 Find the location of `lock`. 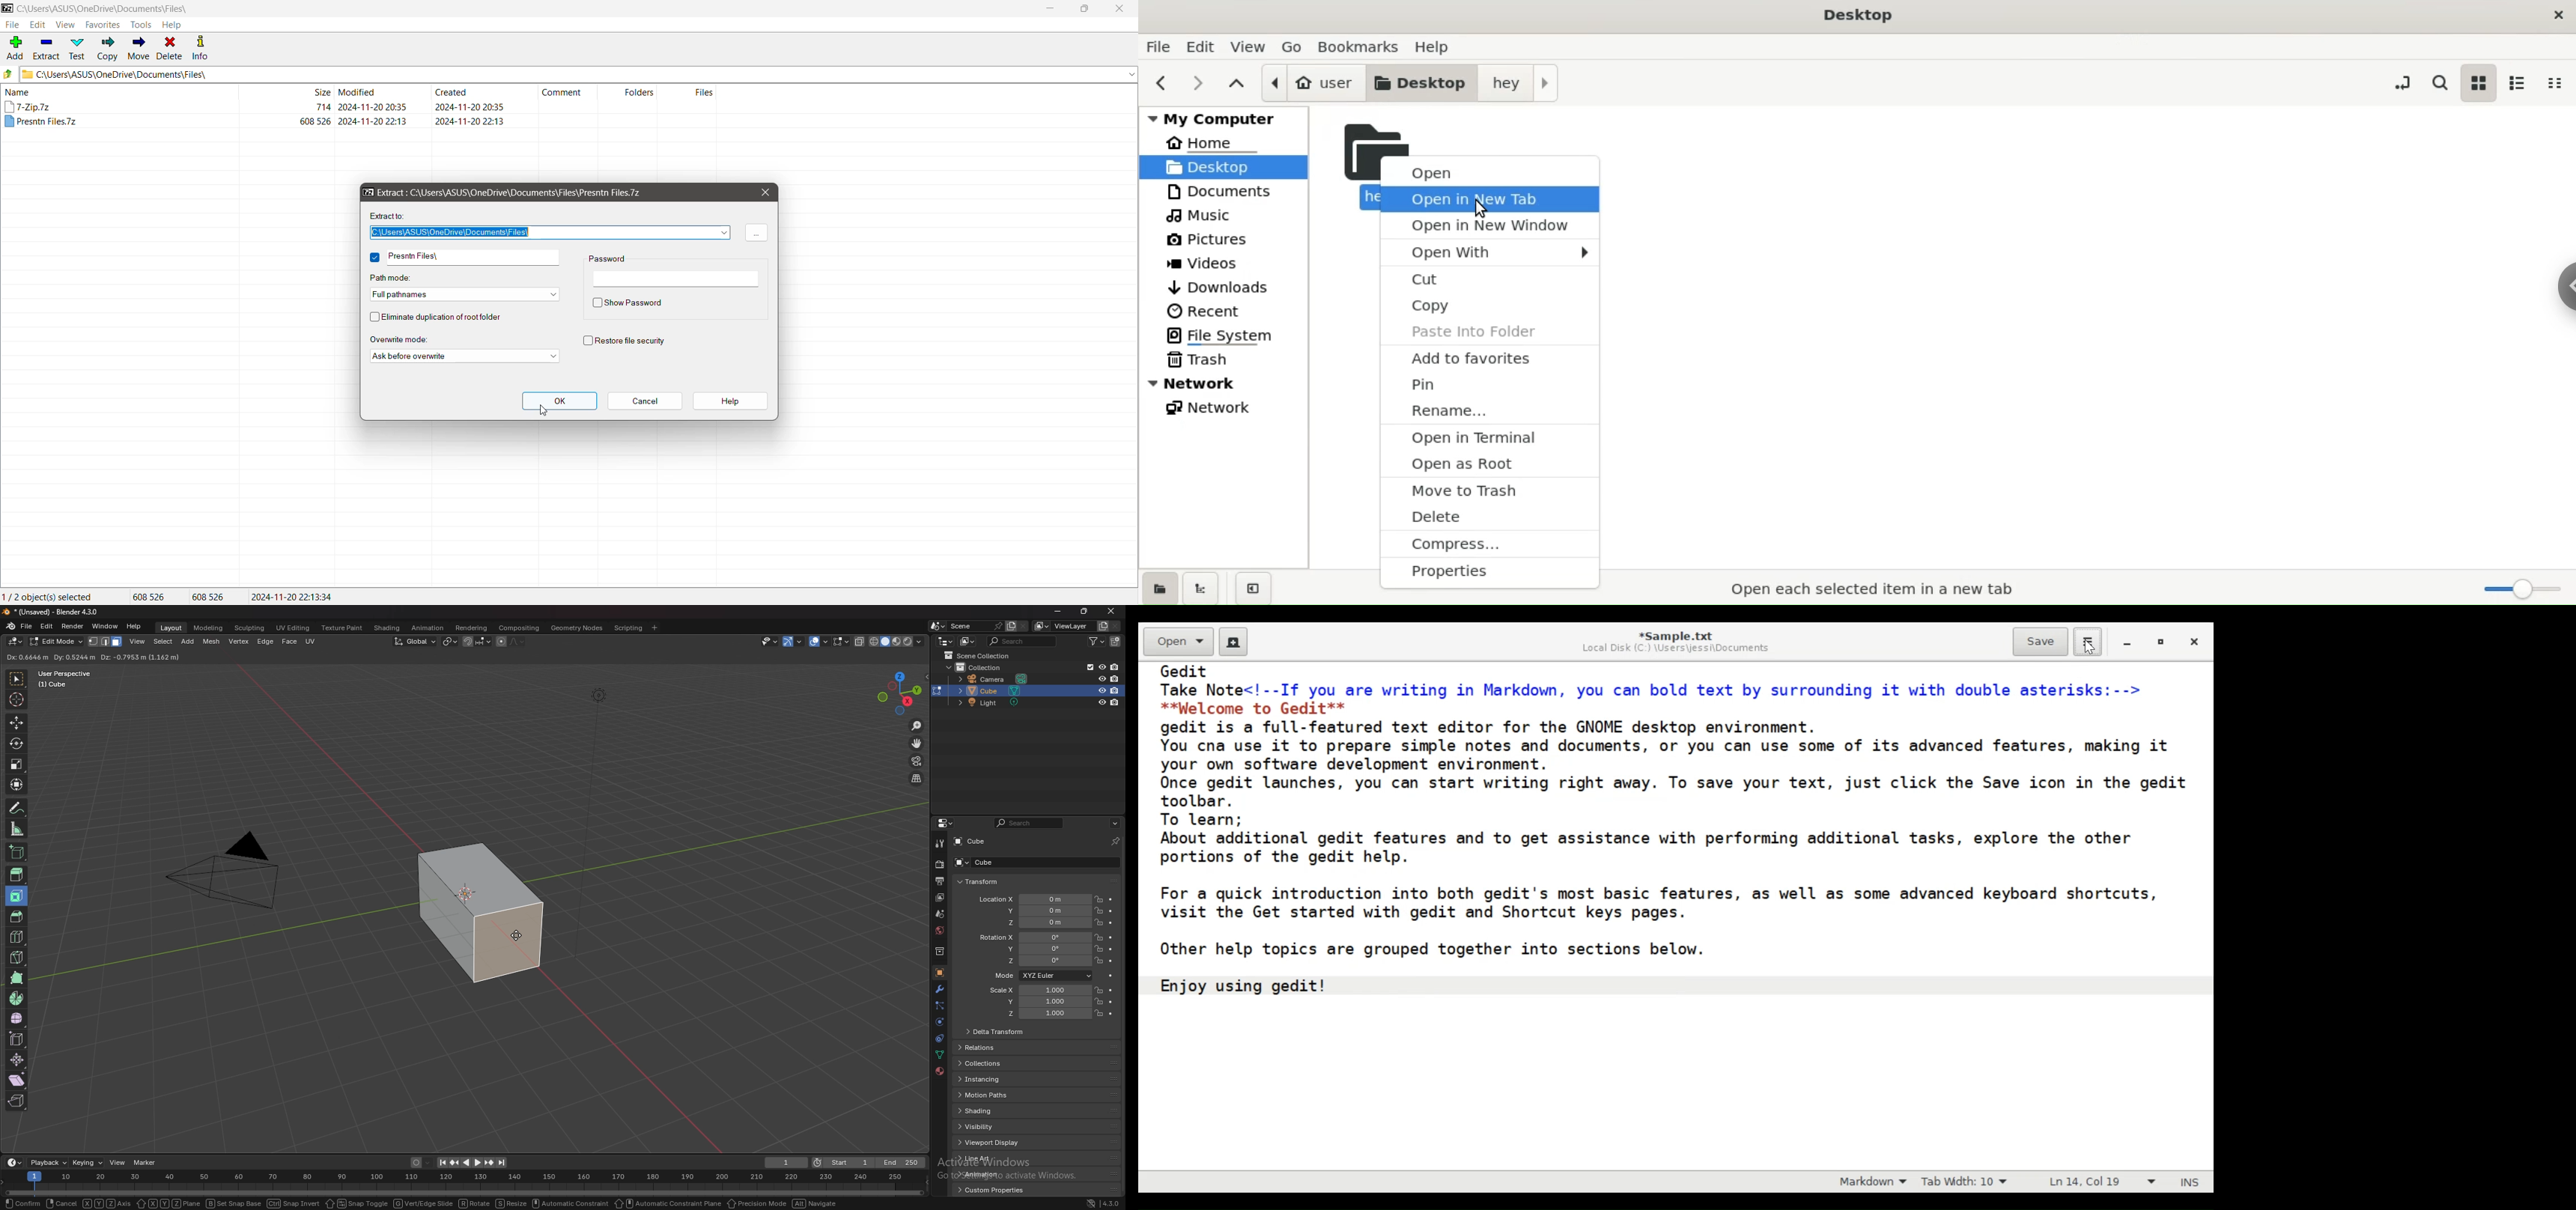

lock is located at coordinates (1099, 1013).